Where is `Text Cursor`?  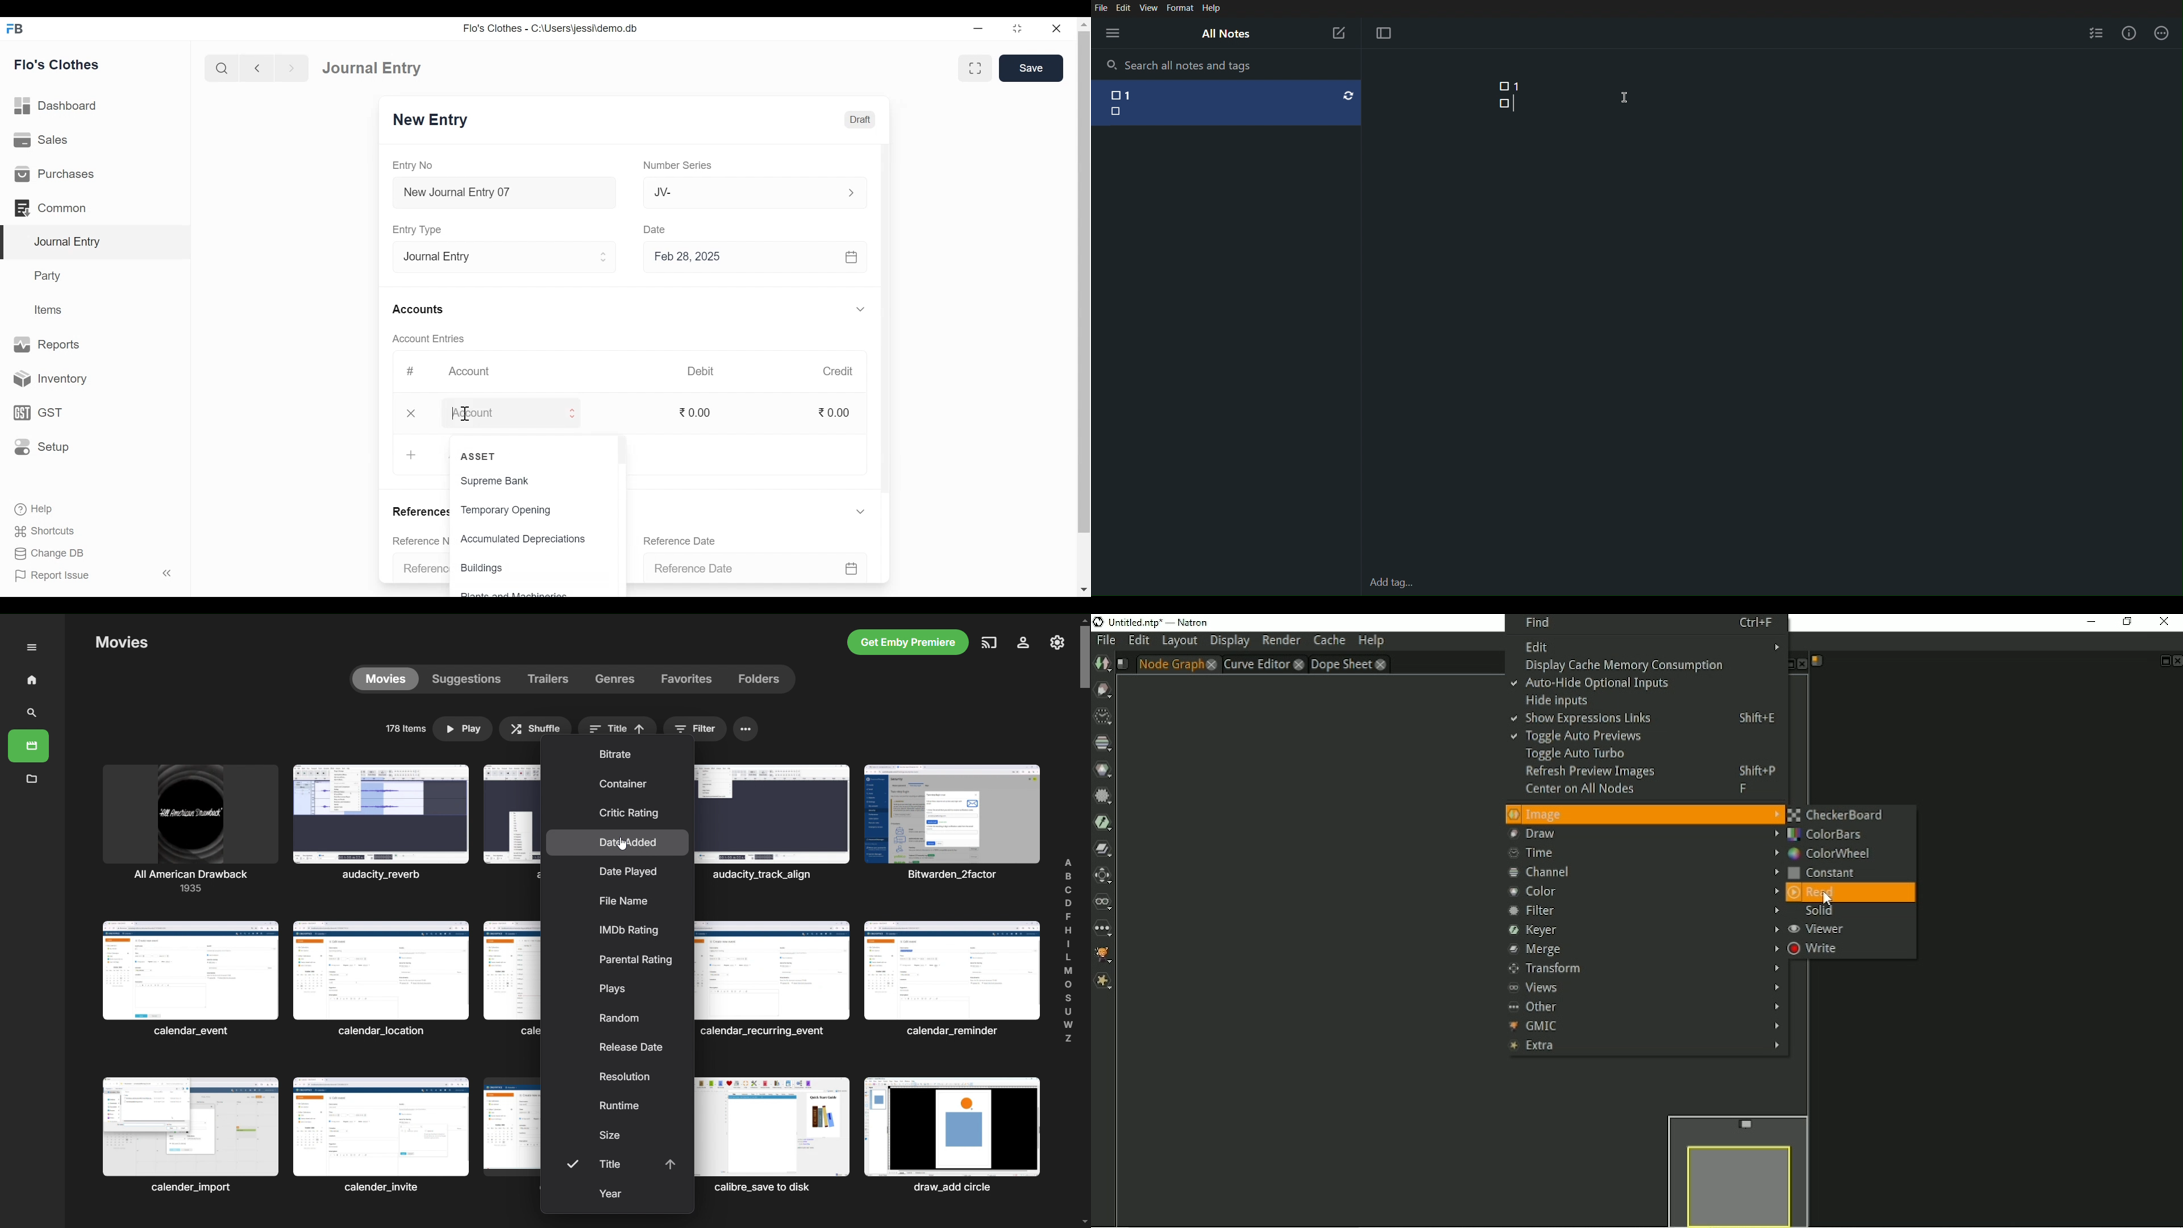
Text Cursor is located at coordinates (466, 414).